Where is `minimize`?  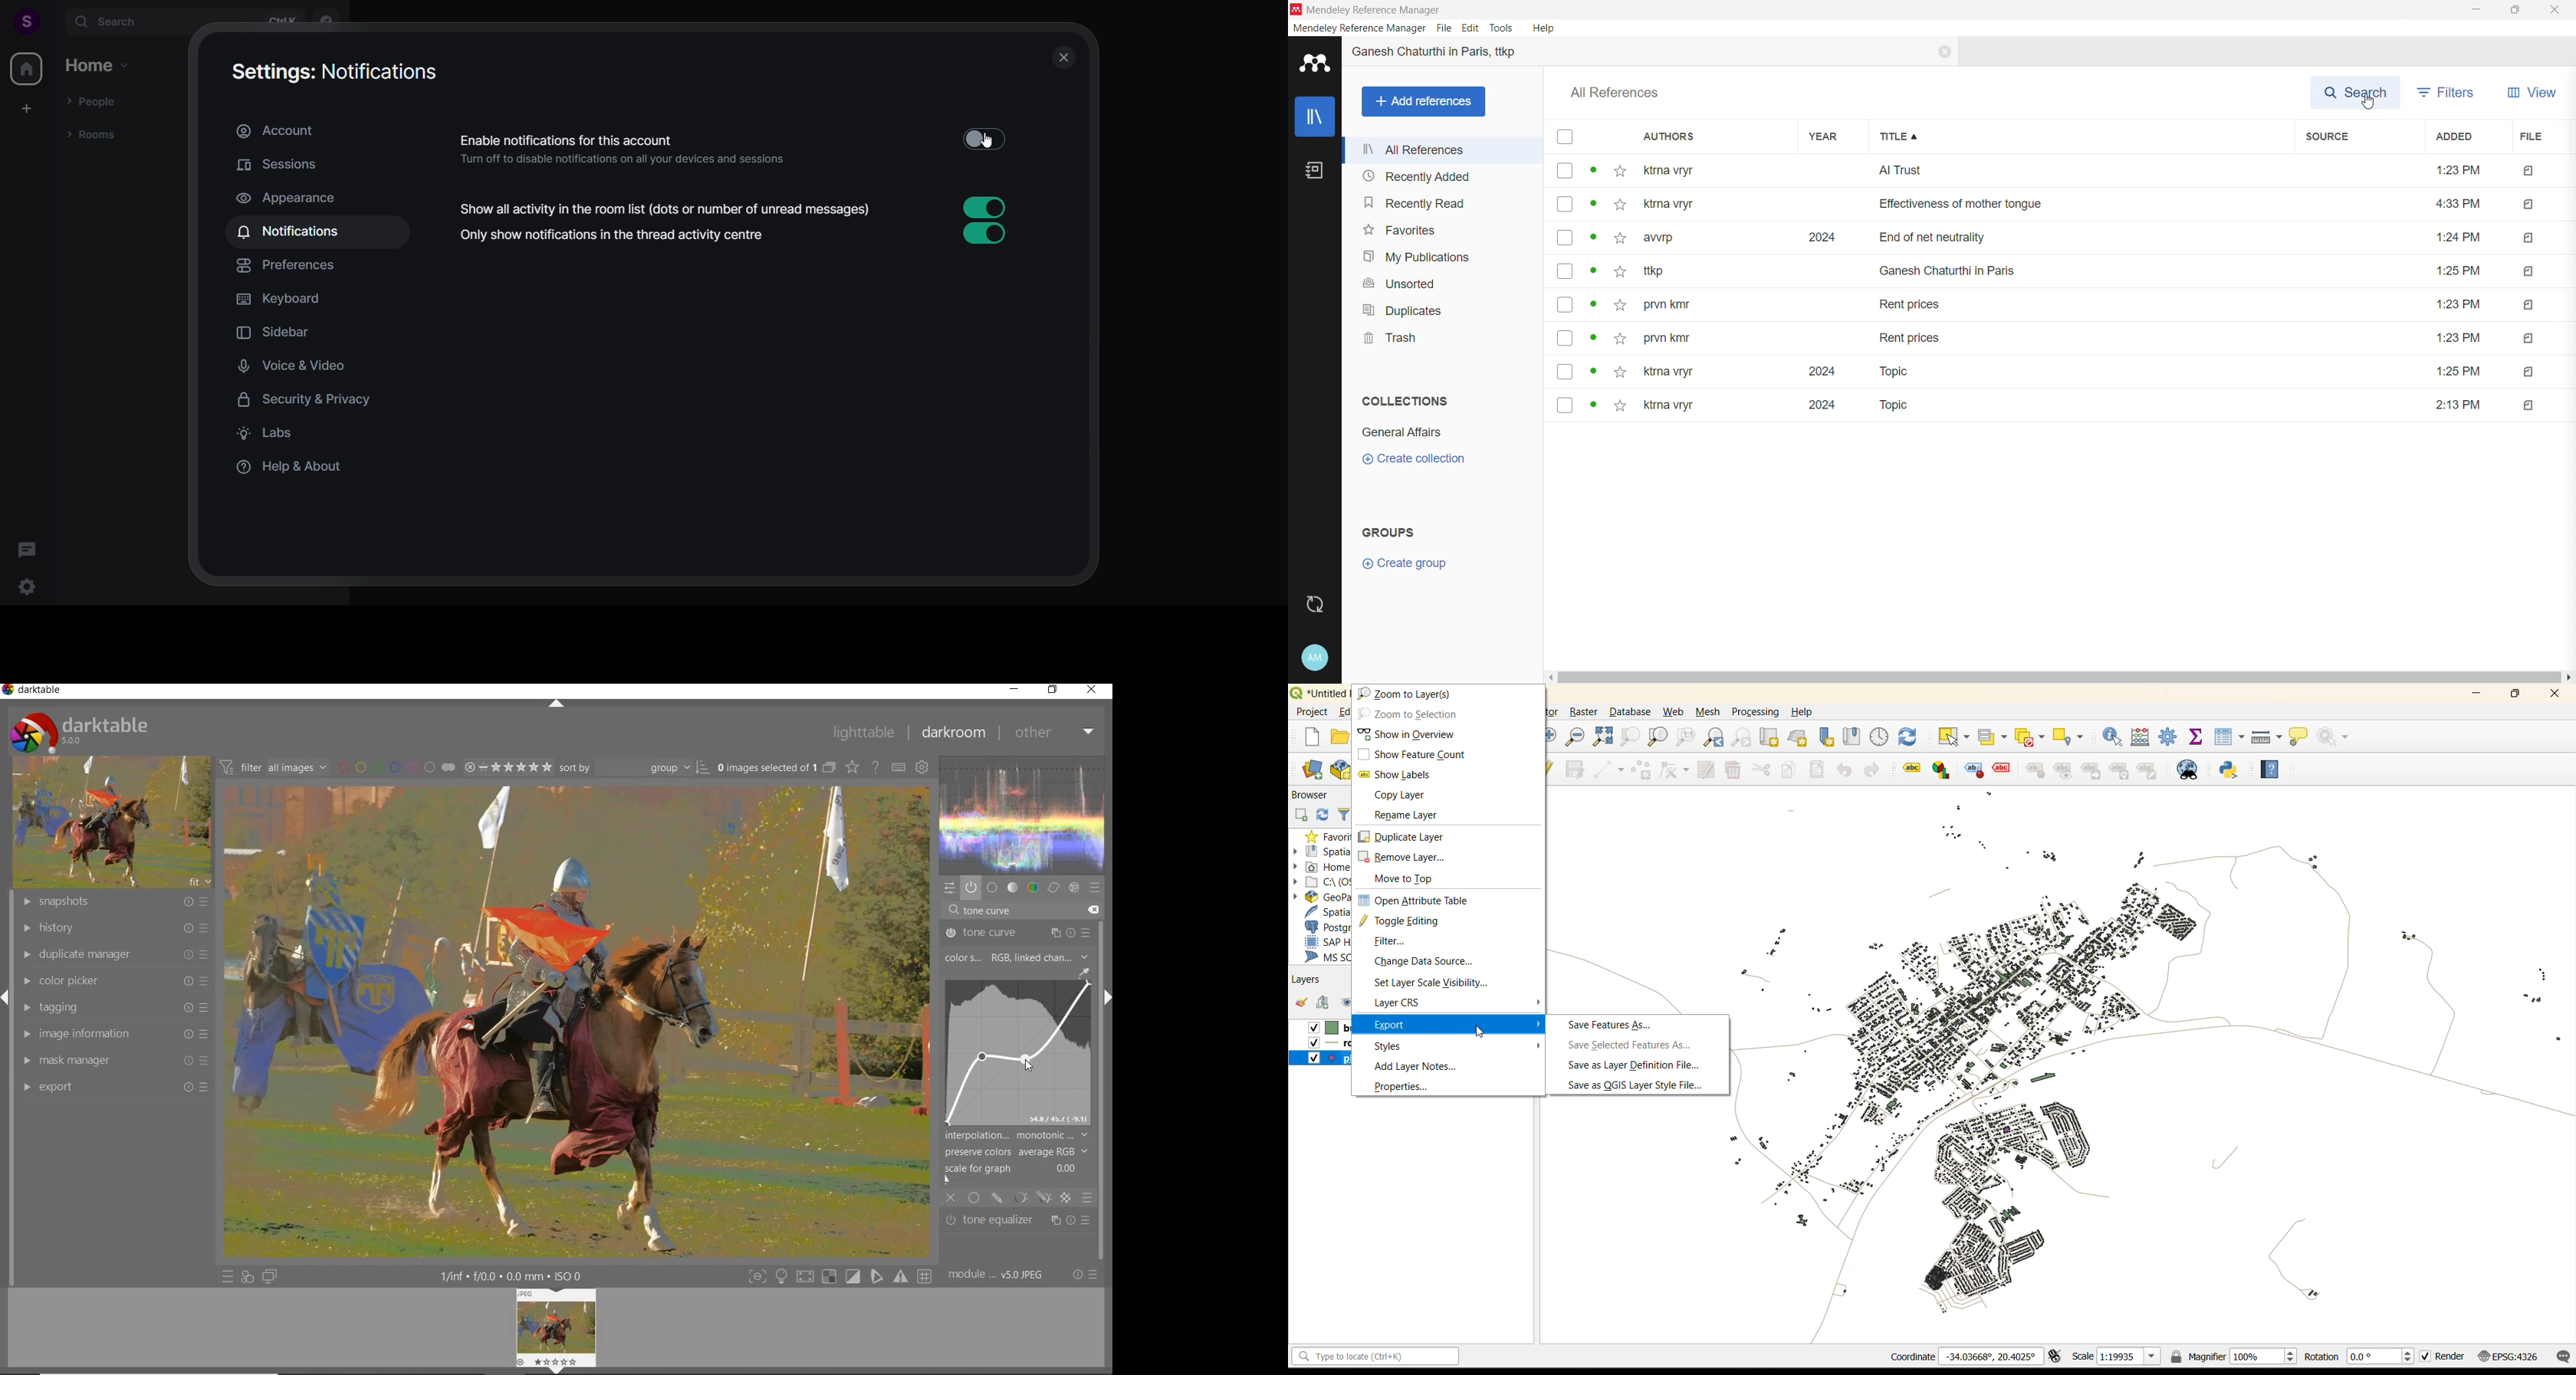
minimize is located at coordinates (2478, 696).